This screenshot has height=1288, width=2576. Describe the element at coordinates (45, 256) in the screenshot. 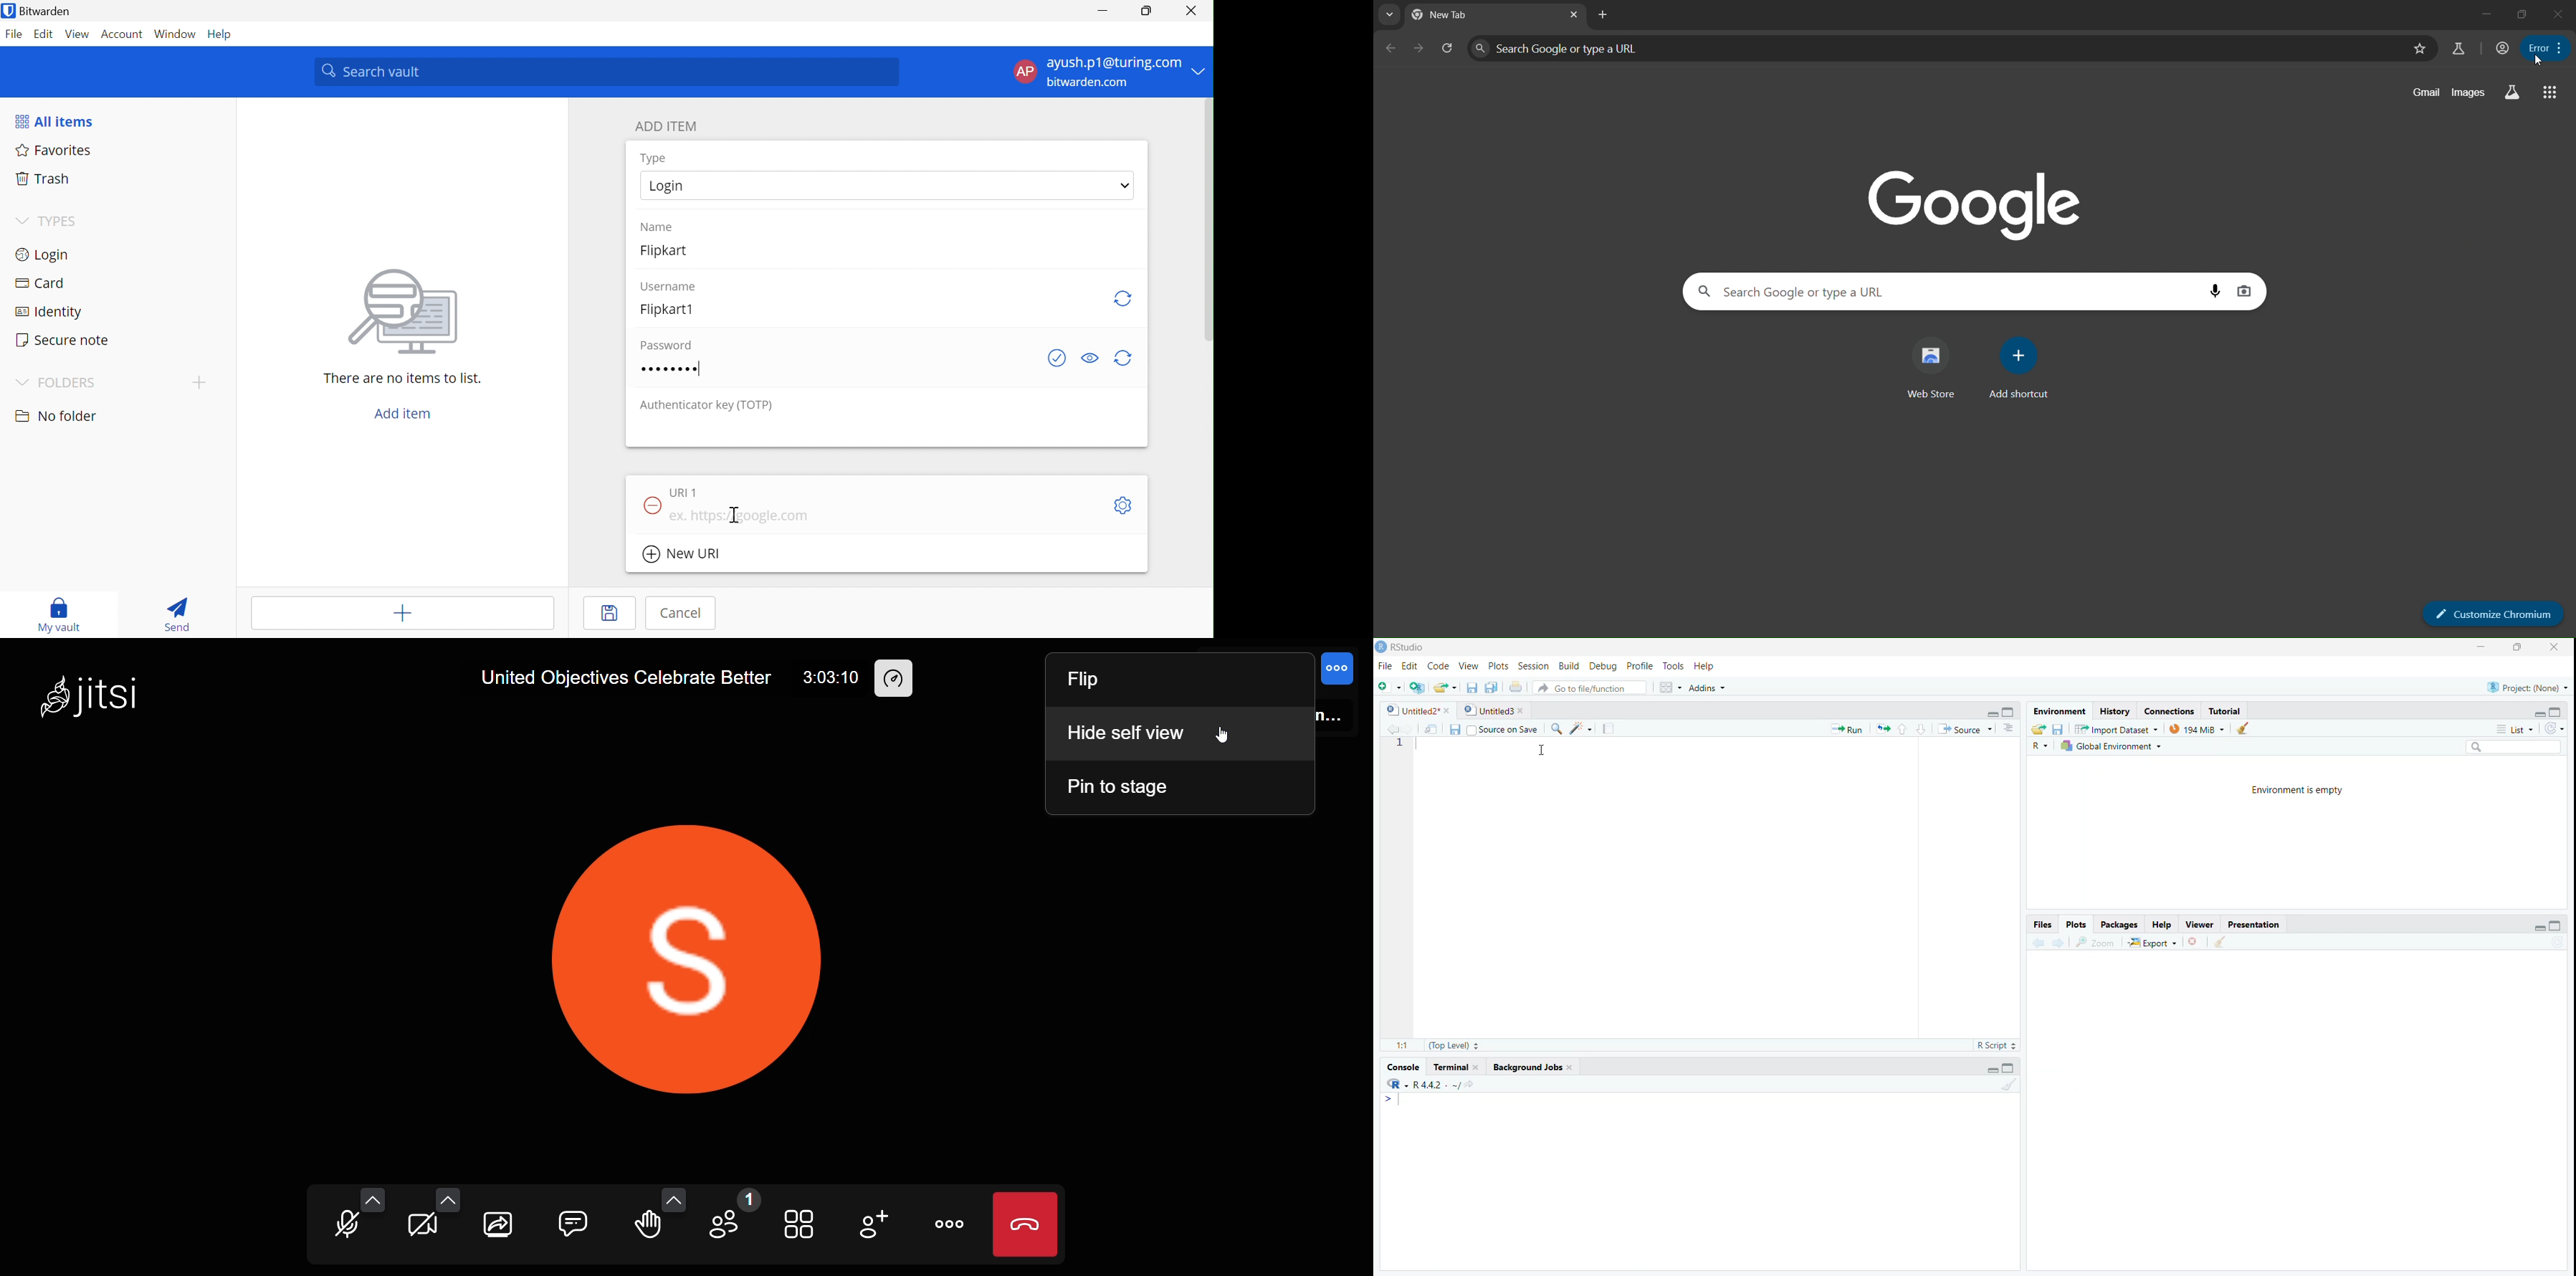

I see `Login` at that location.